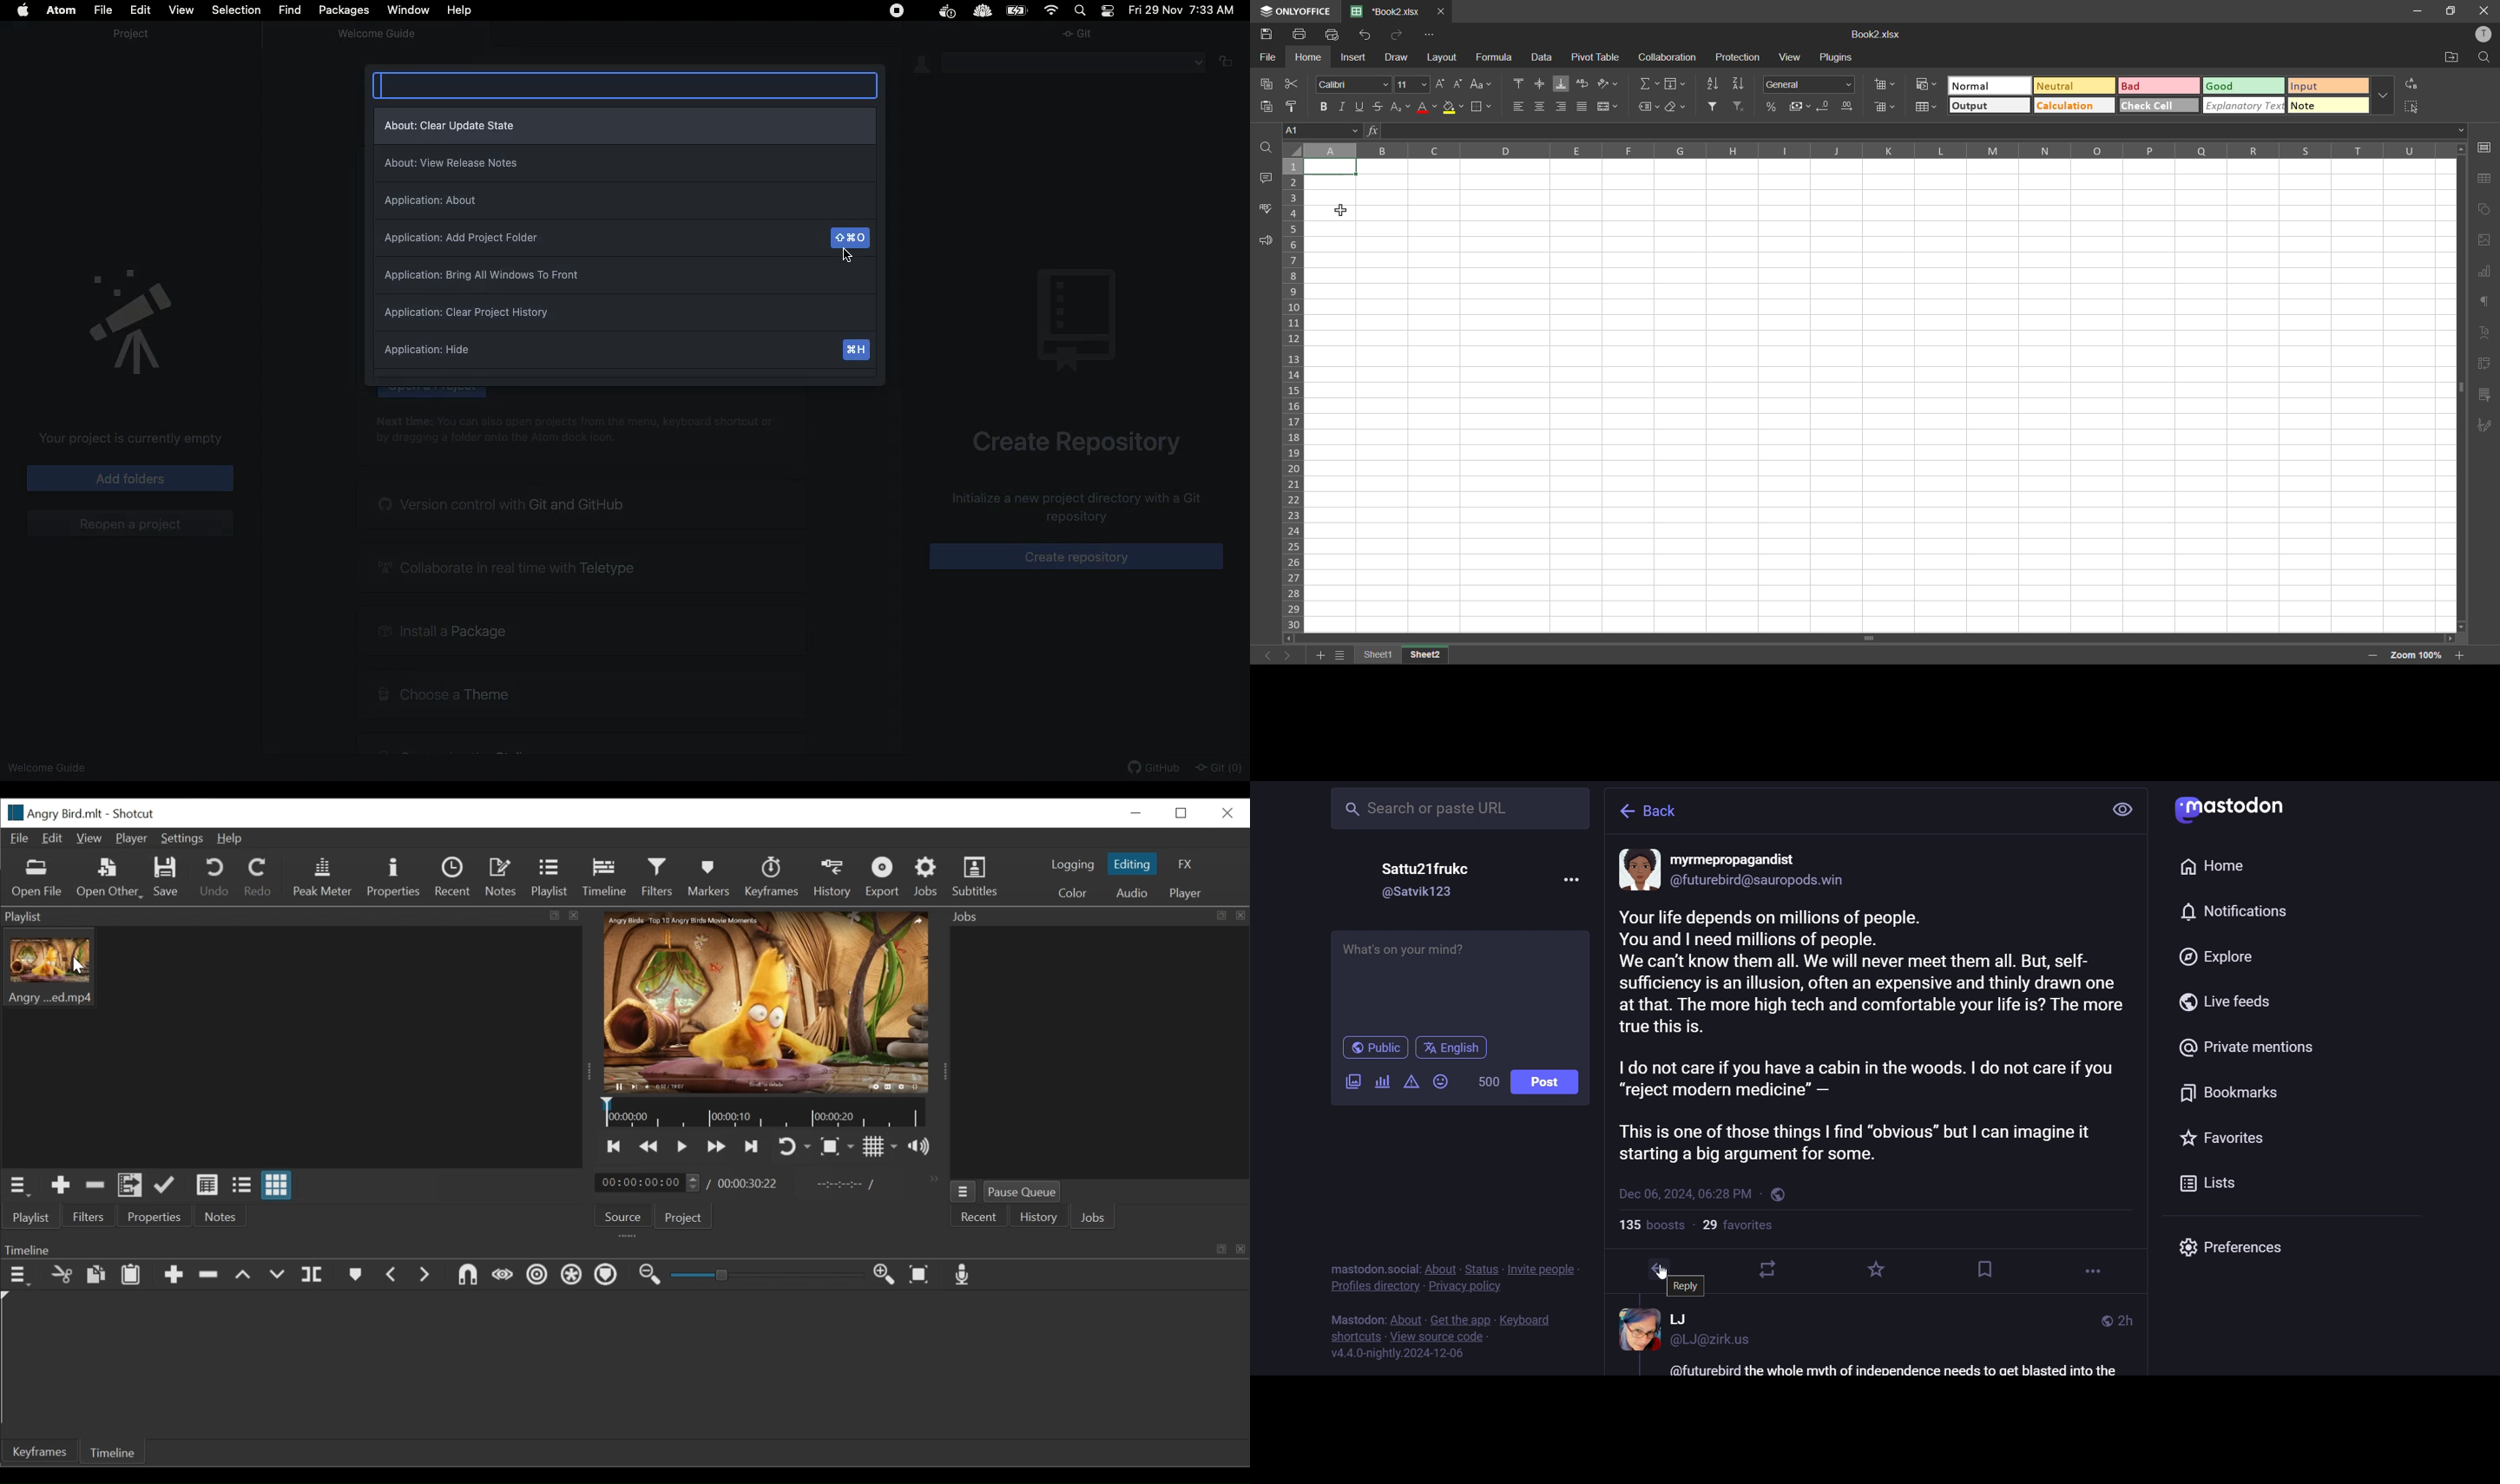  Describe the element at coordinates (1521, 83) in the screenshot. I see `align top` at that location.